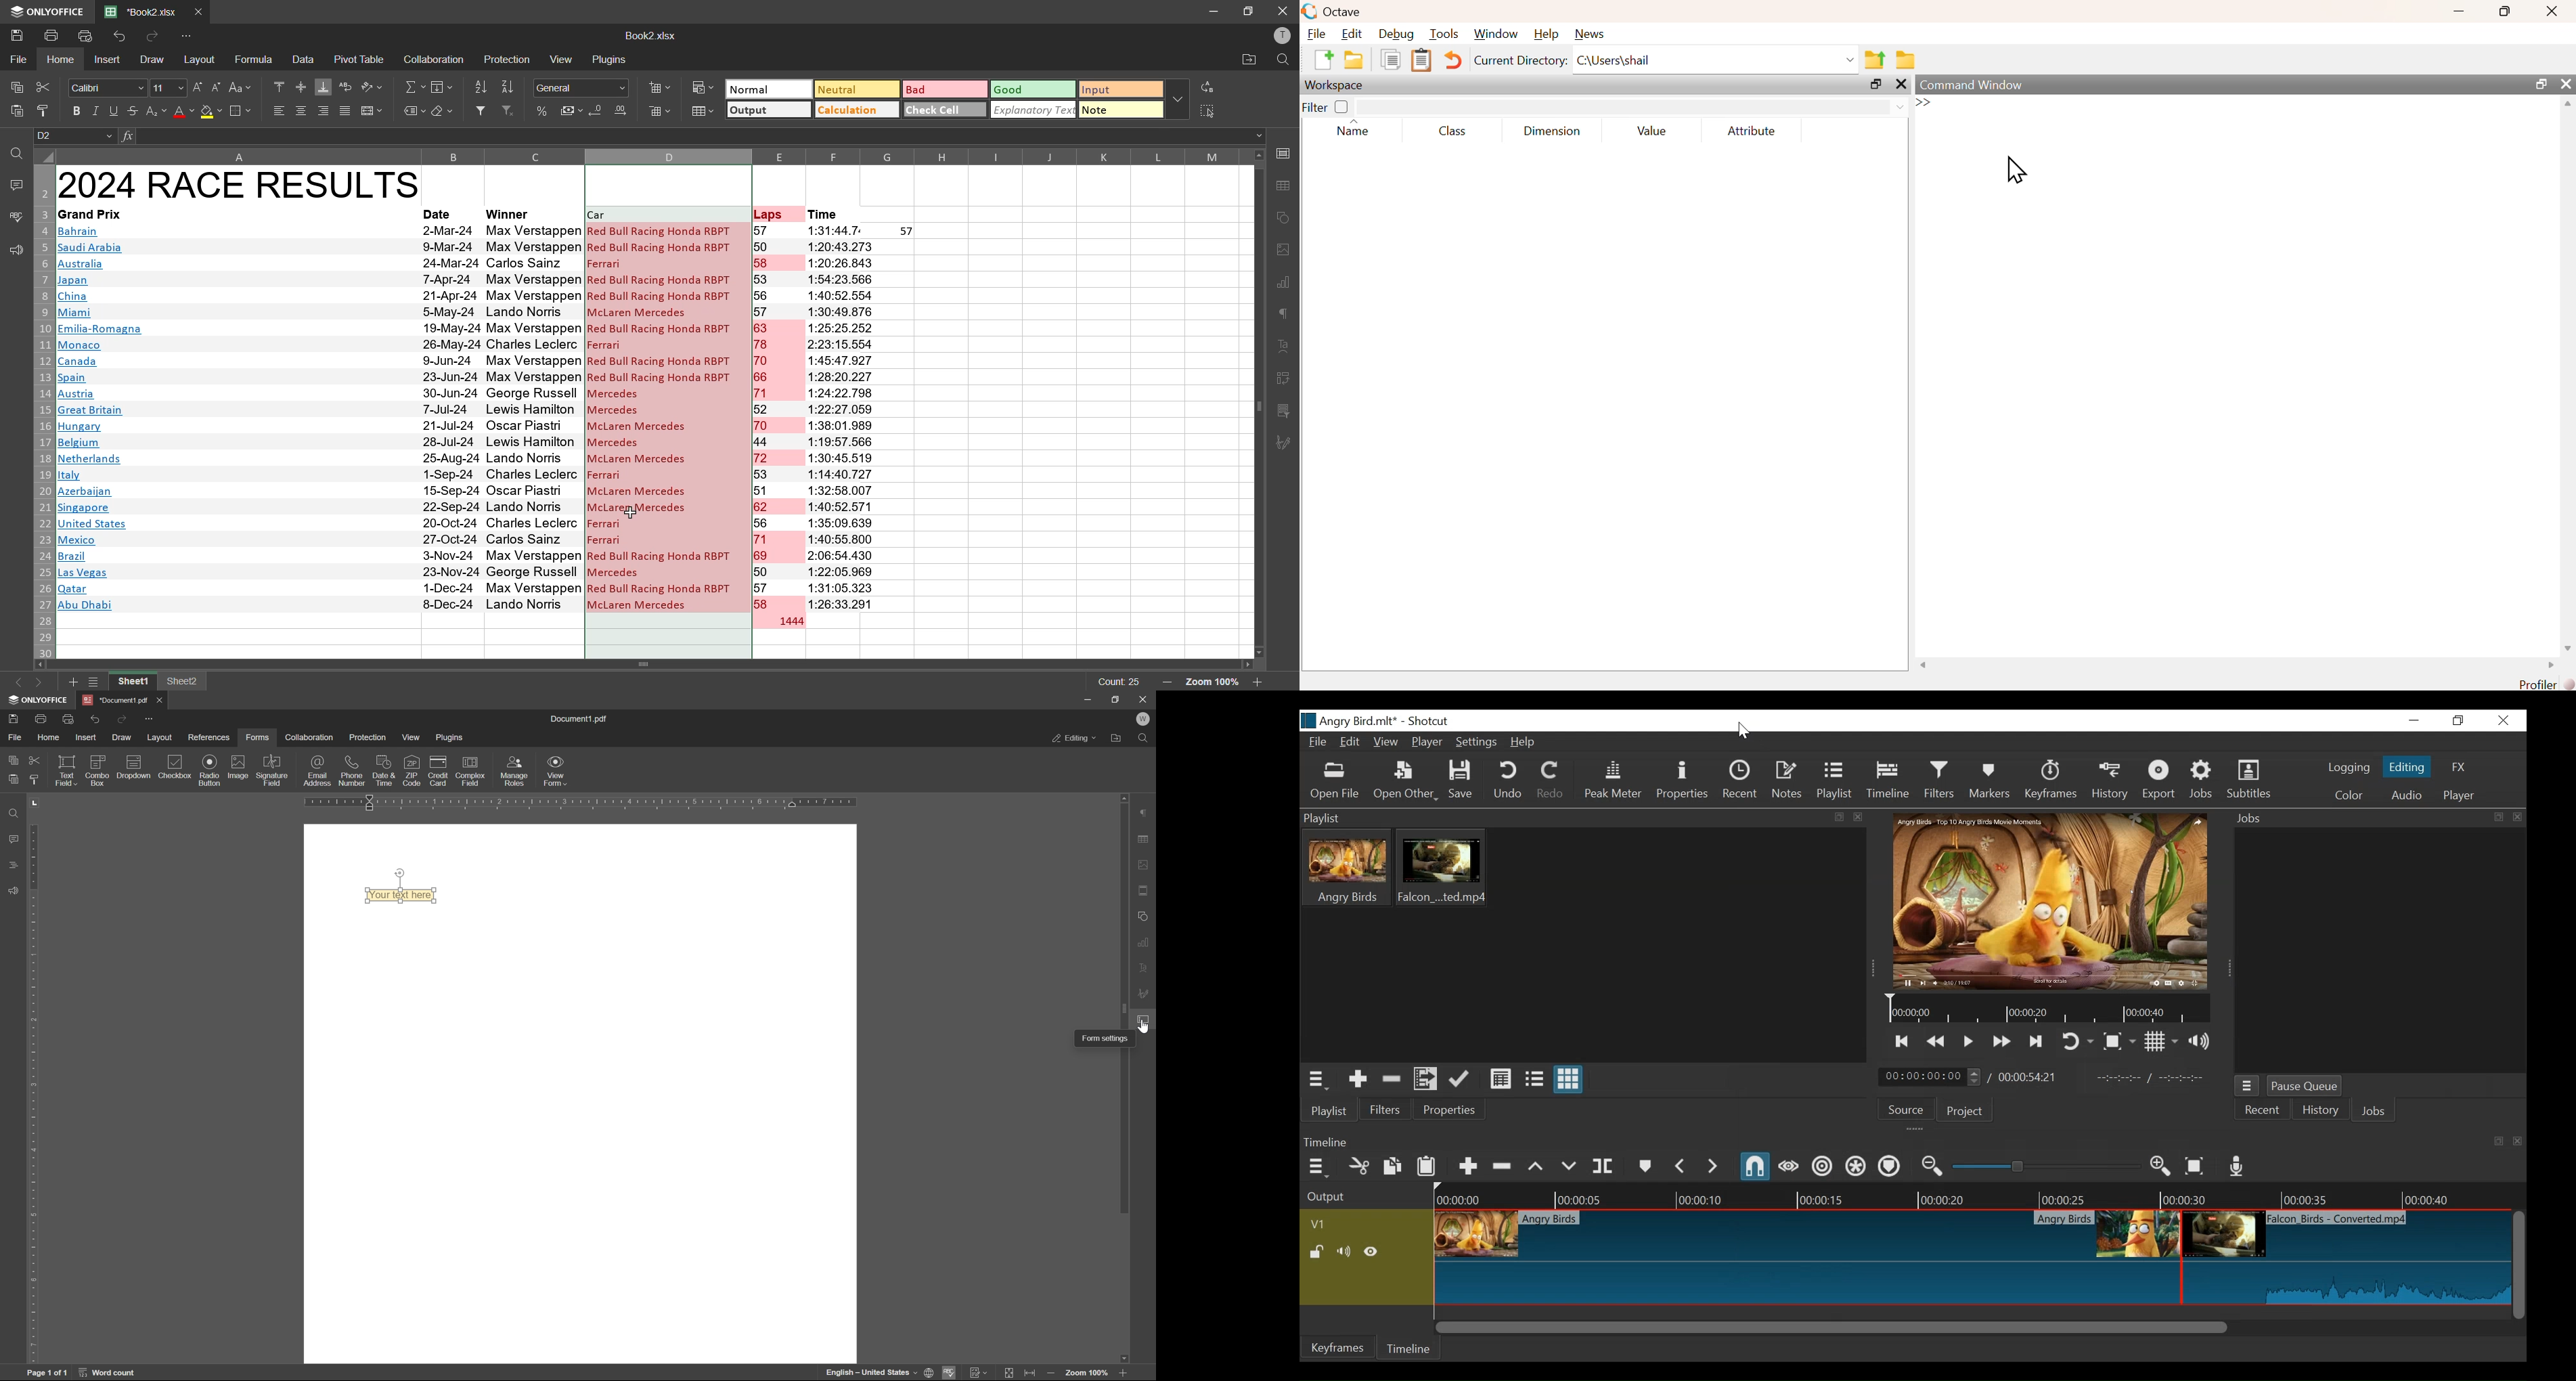  Describe the element at coordinates (1075, 739) in the screenshot. I see `editing` at that location.